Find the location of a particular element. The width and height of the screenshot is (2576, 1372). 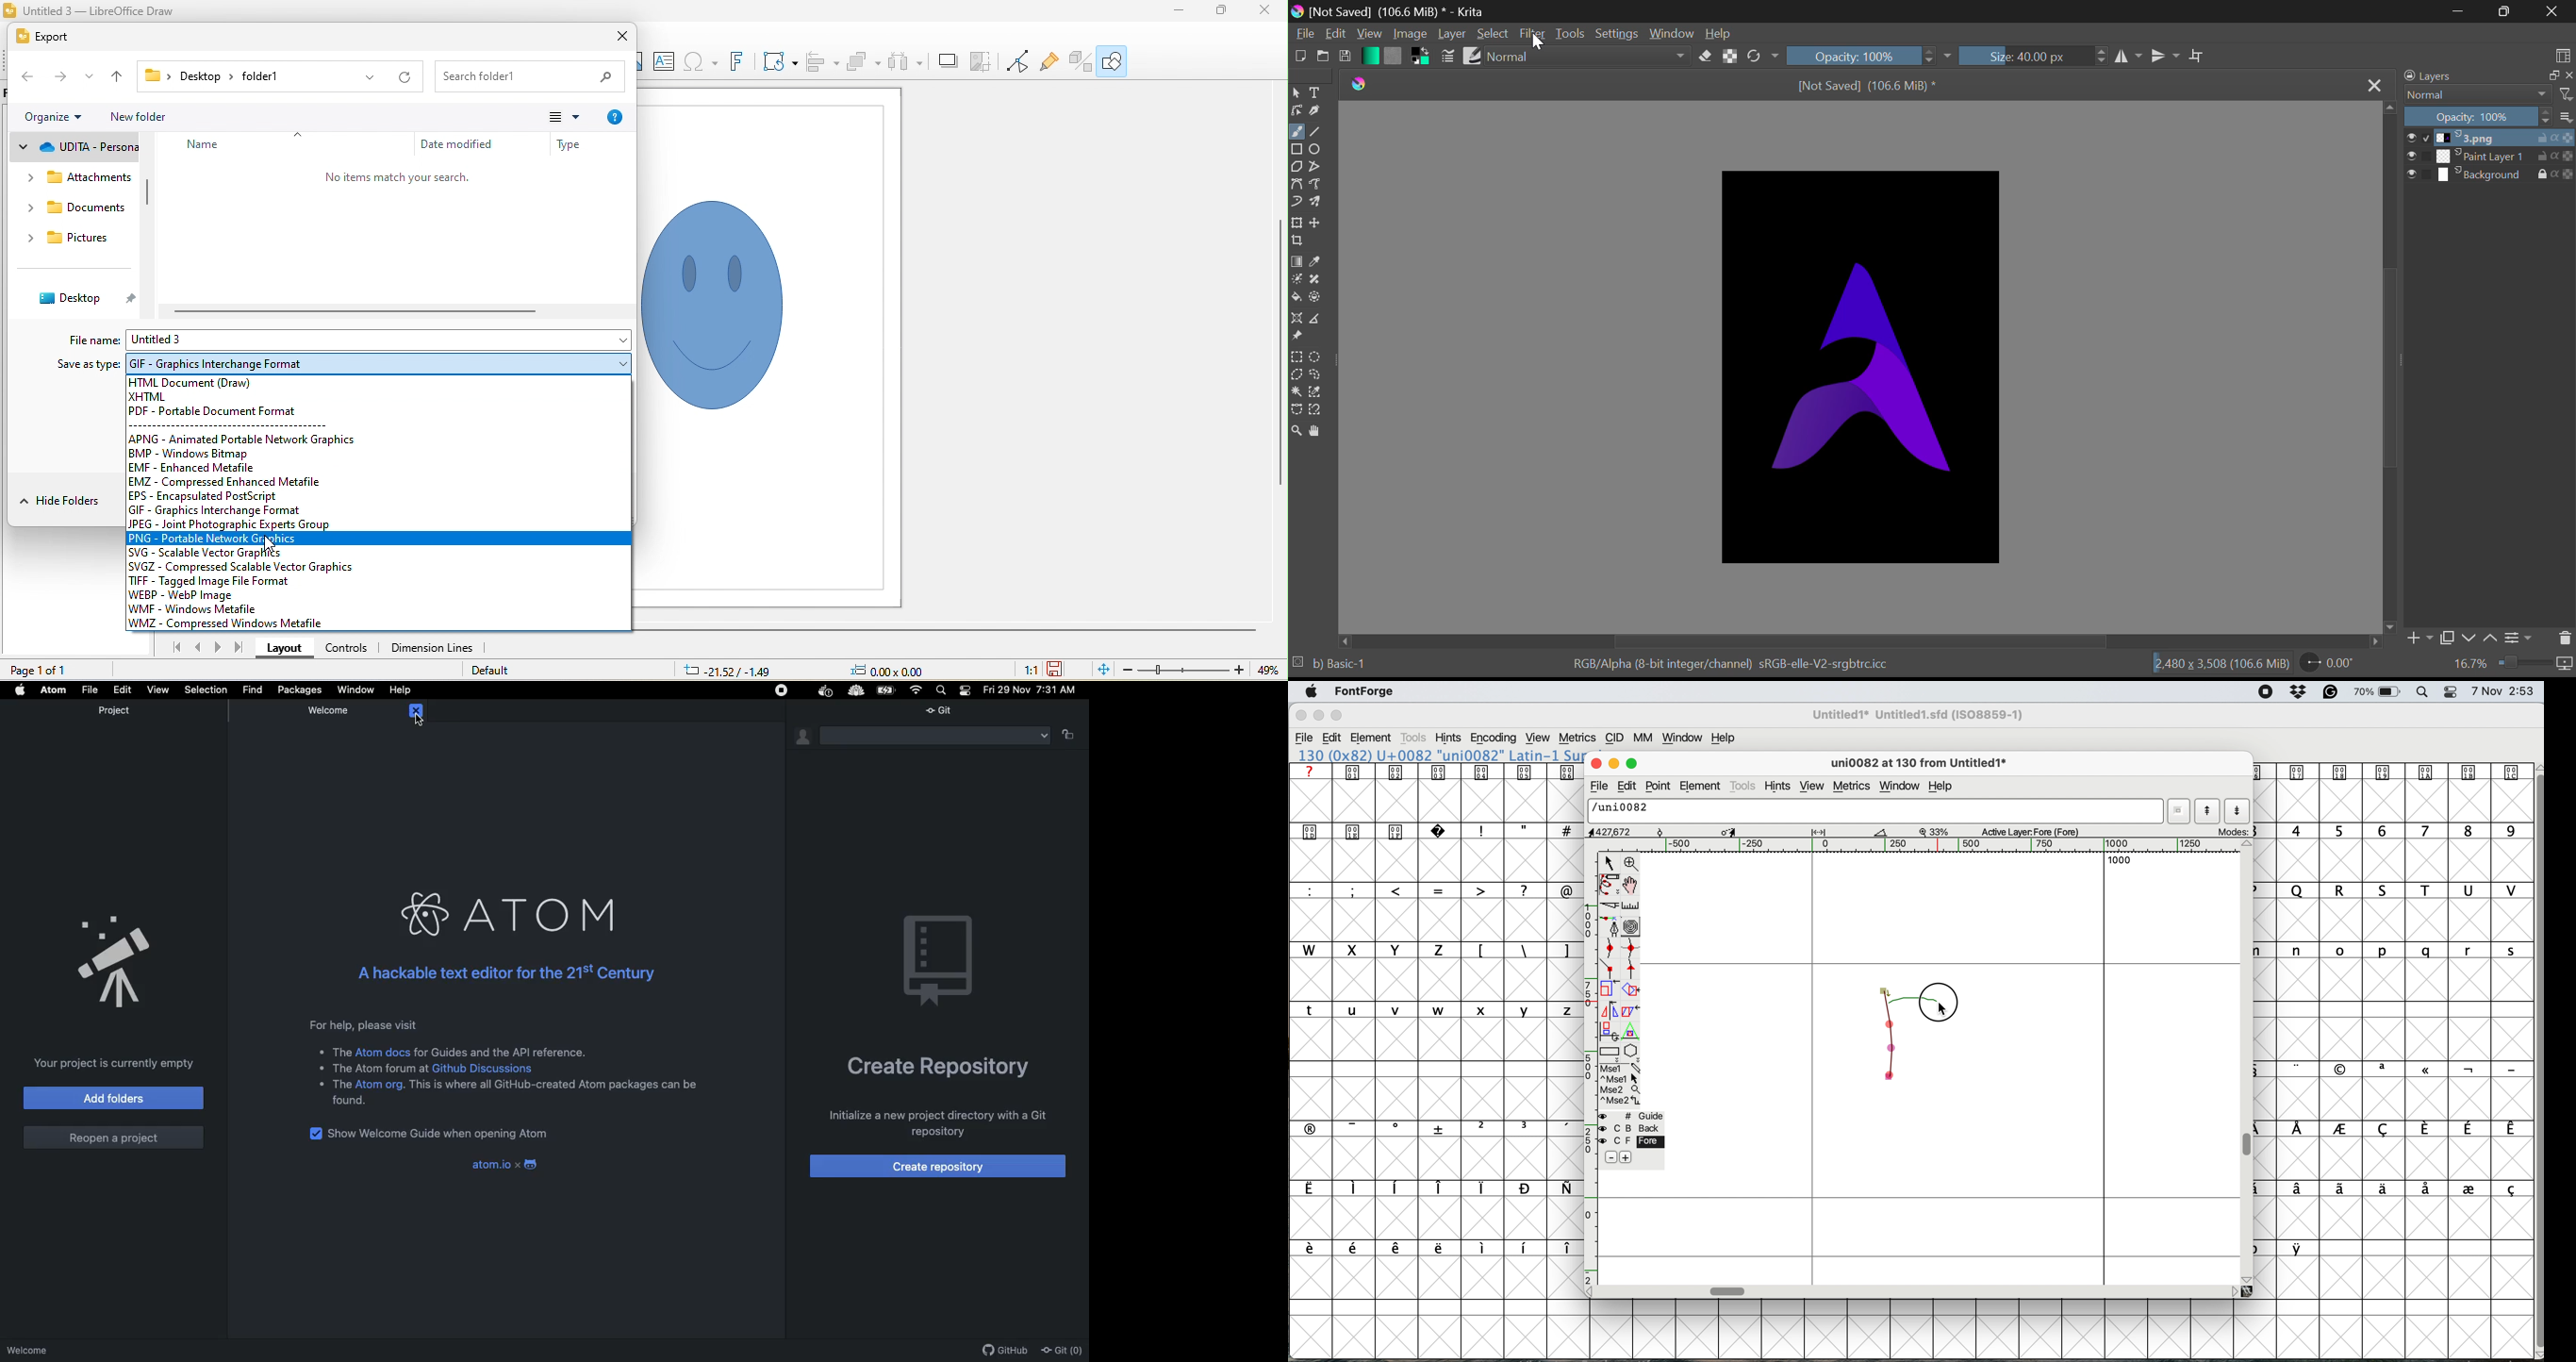

save as type is located at coordinates (90, 366).